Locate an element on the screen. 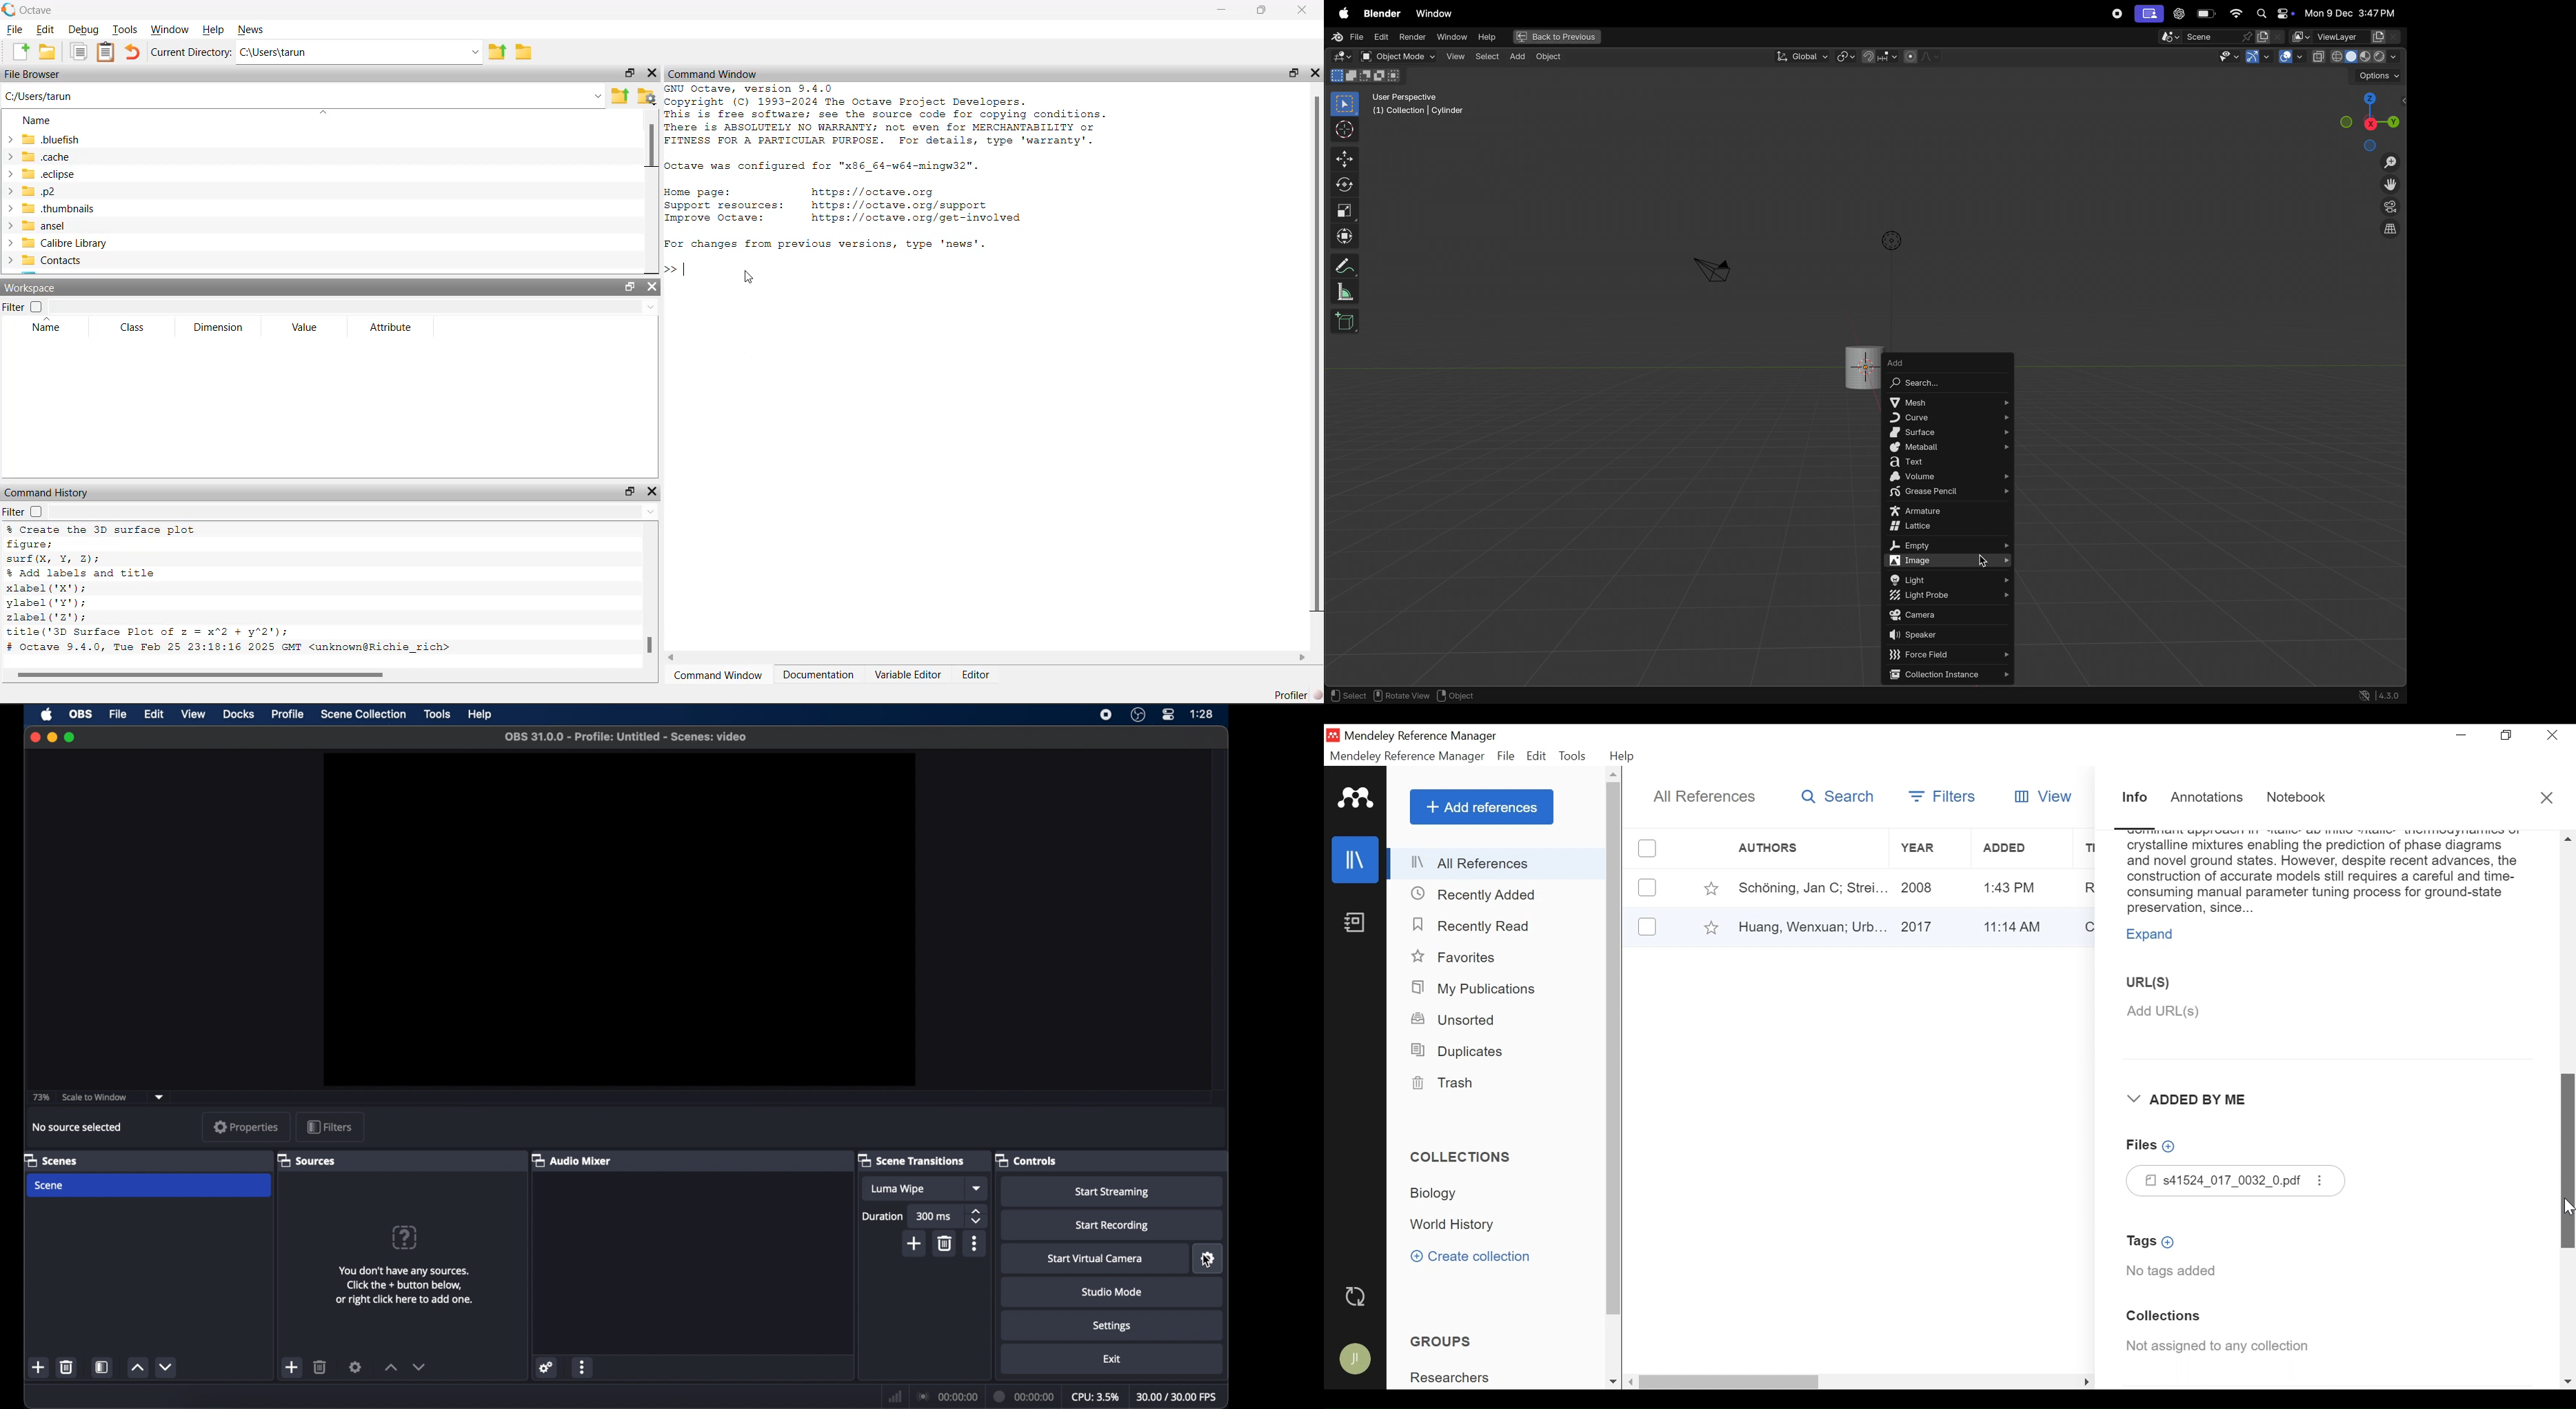 This screenshot has width=2576, height=1428. filters is located at coordinates (330, 1127).